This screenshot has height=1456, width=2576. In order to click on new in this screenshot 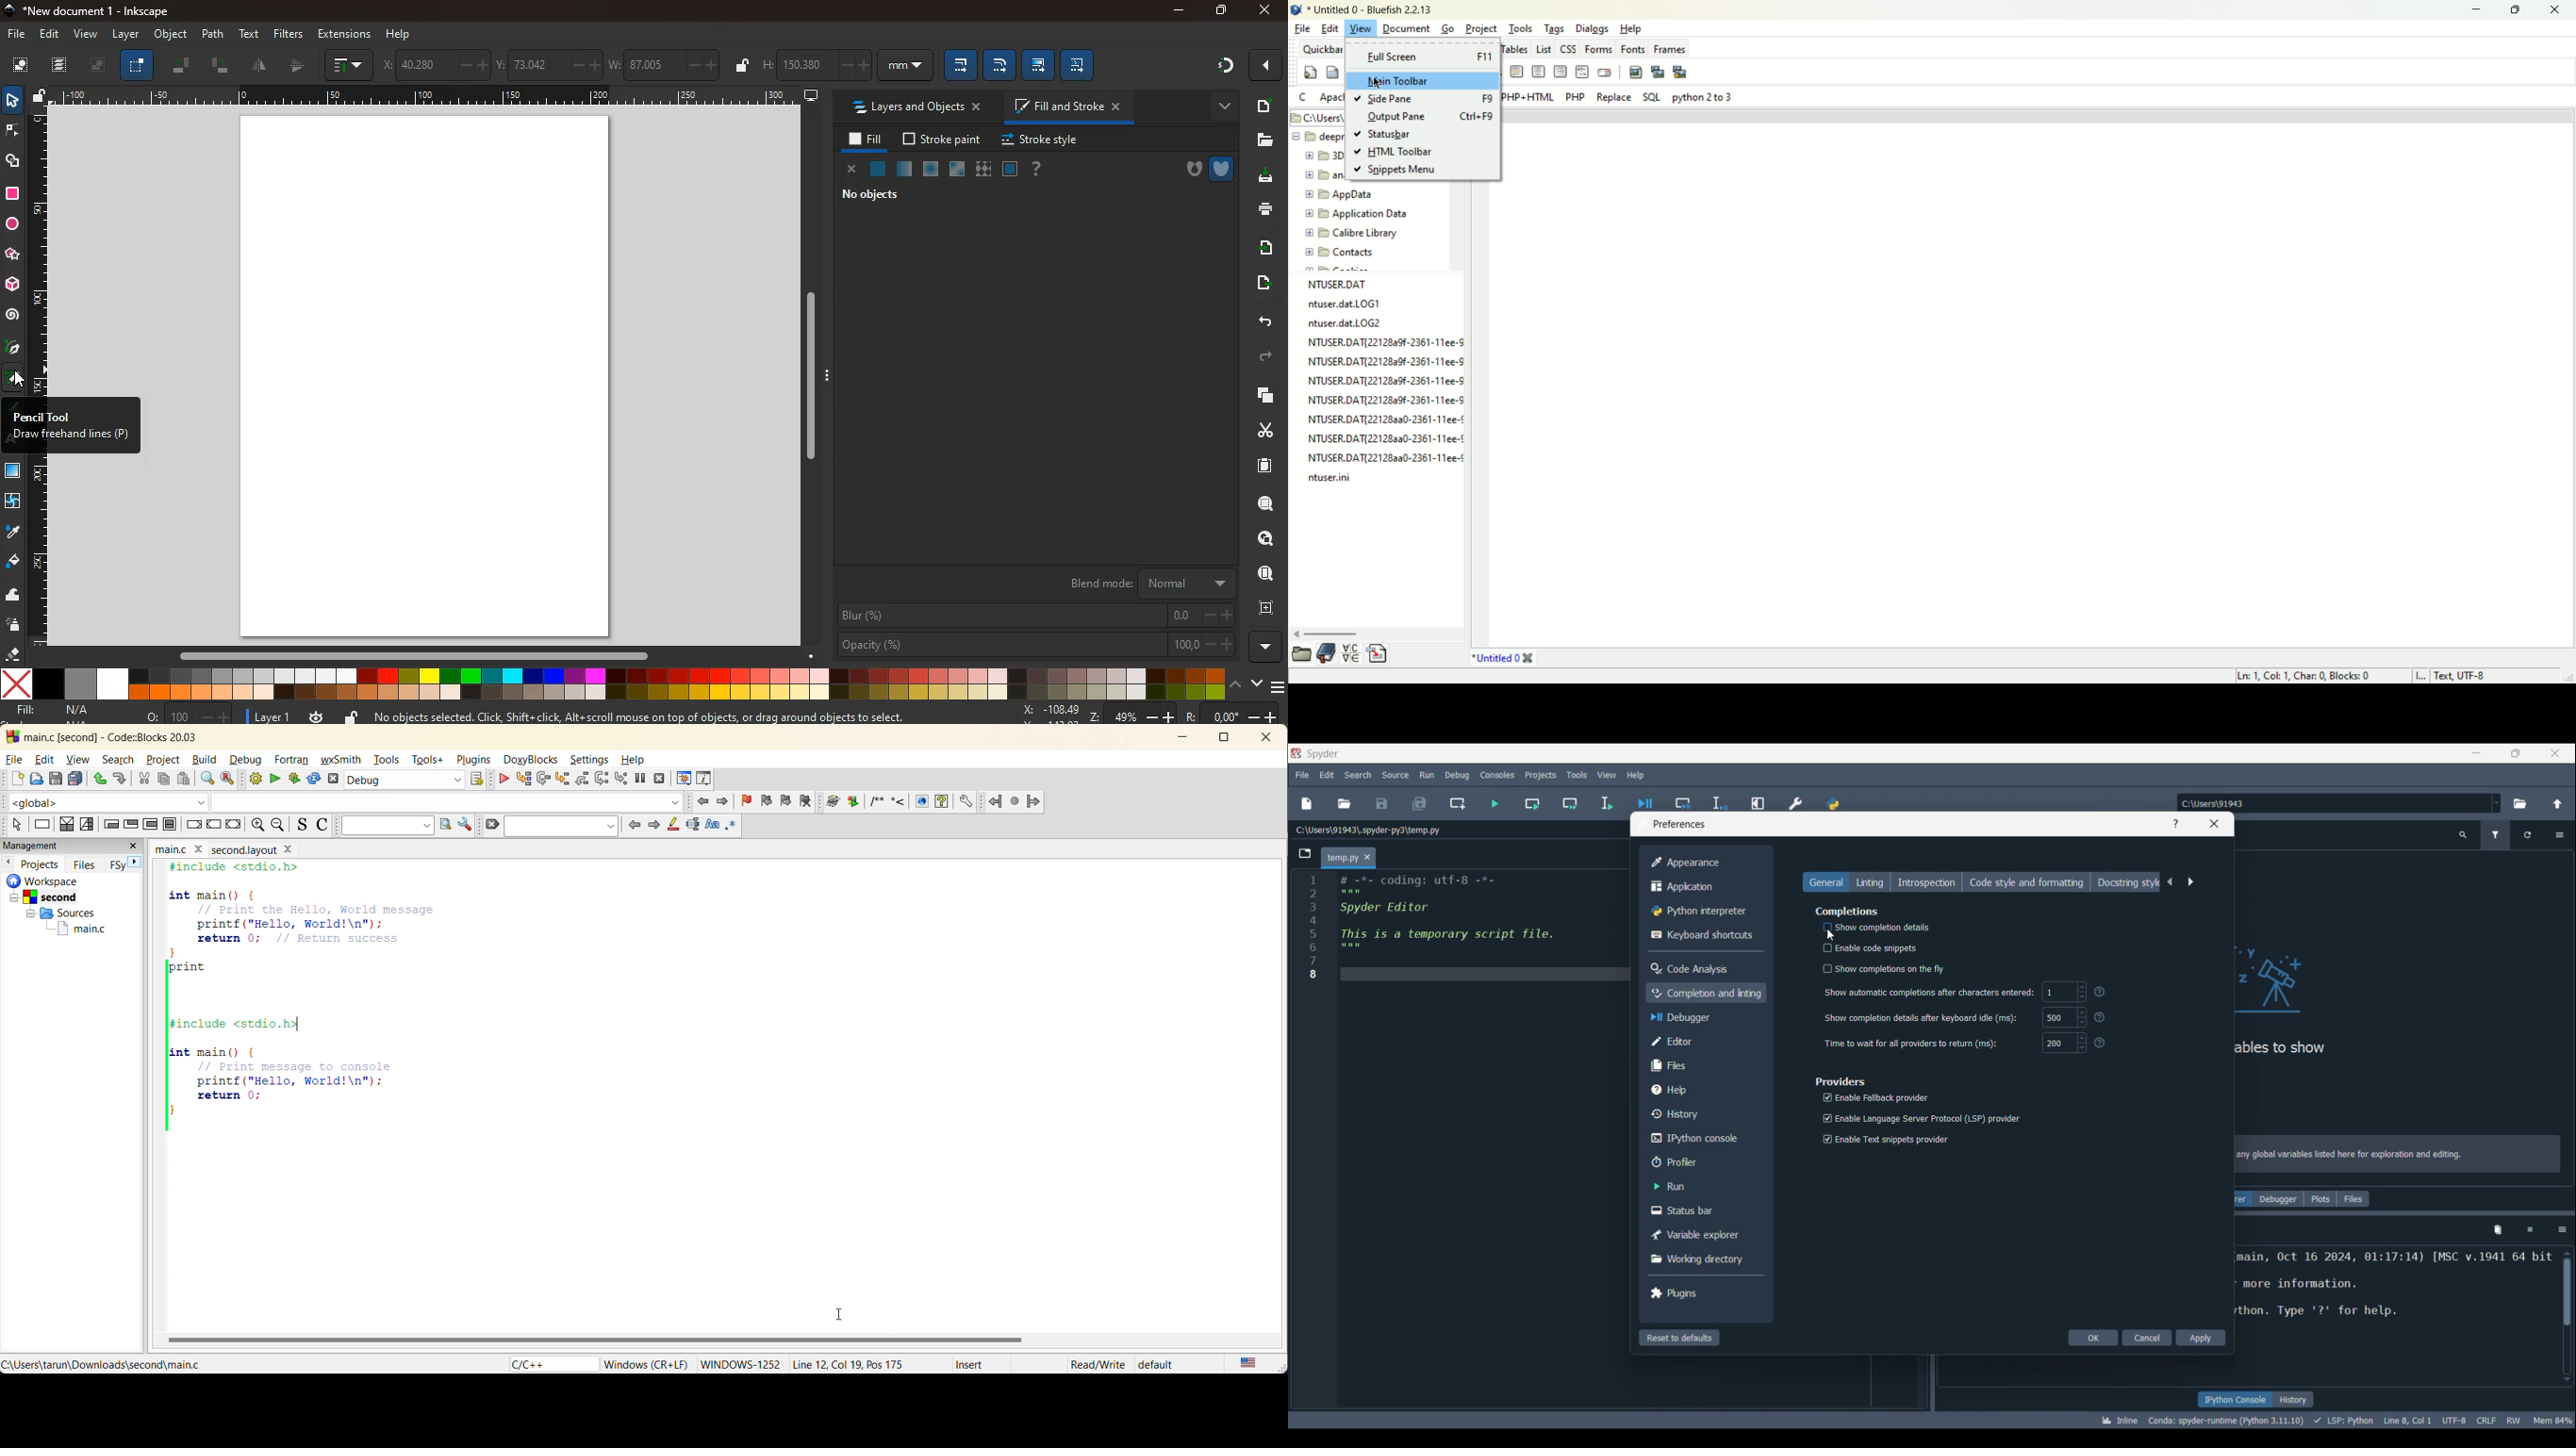, I will do `click(13, 779)`.